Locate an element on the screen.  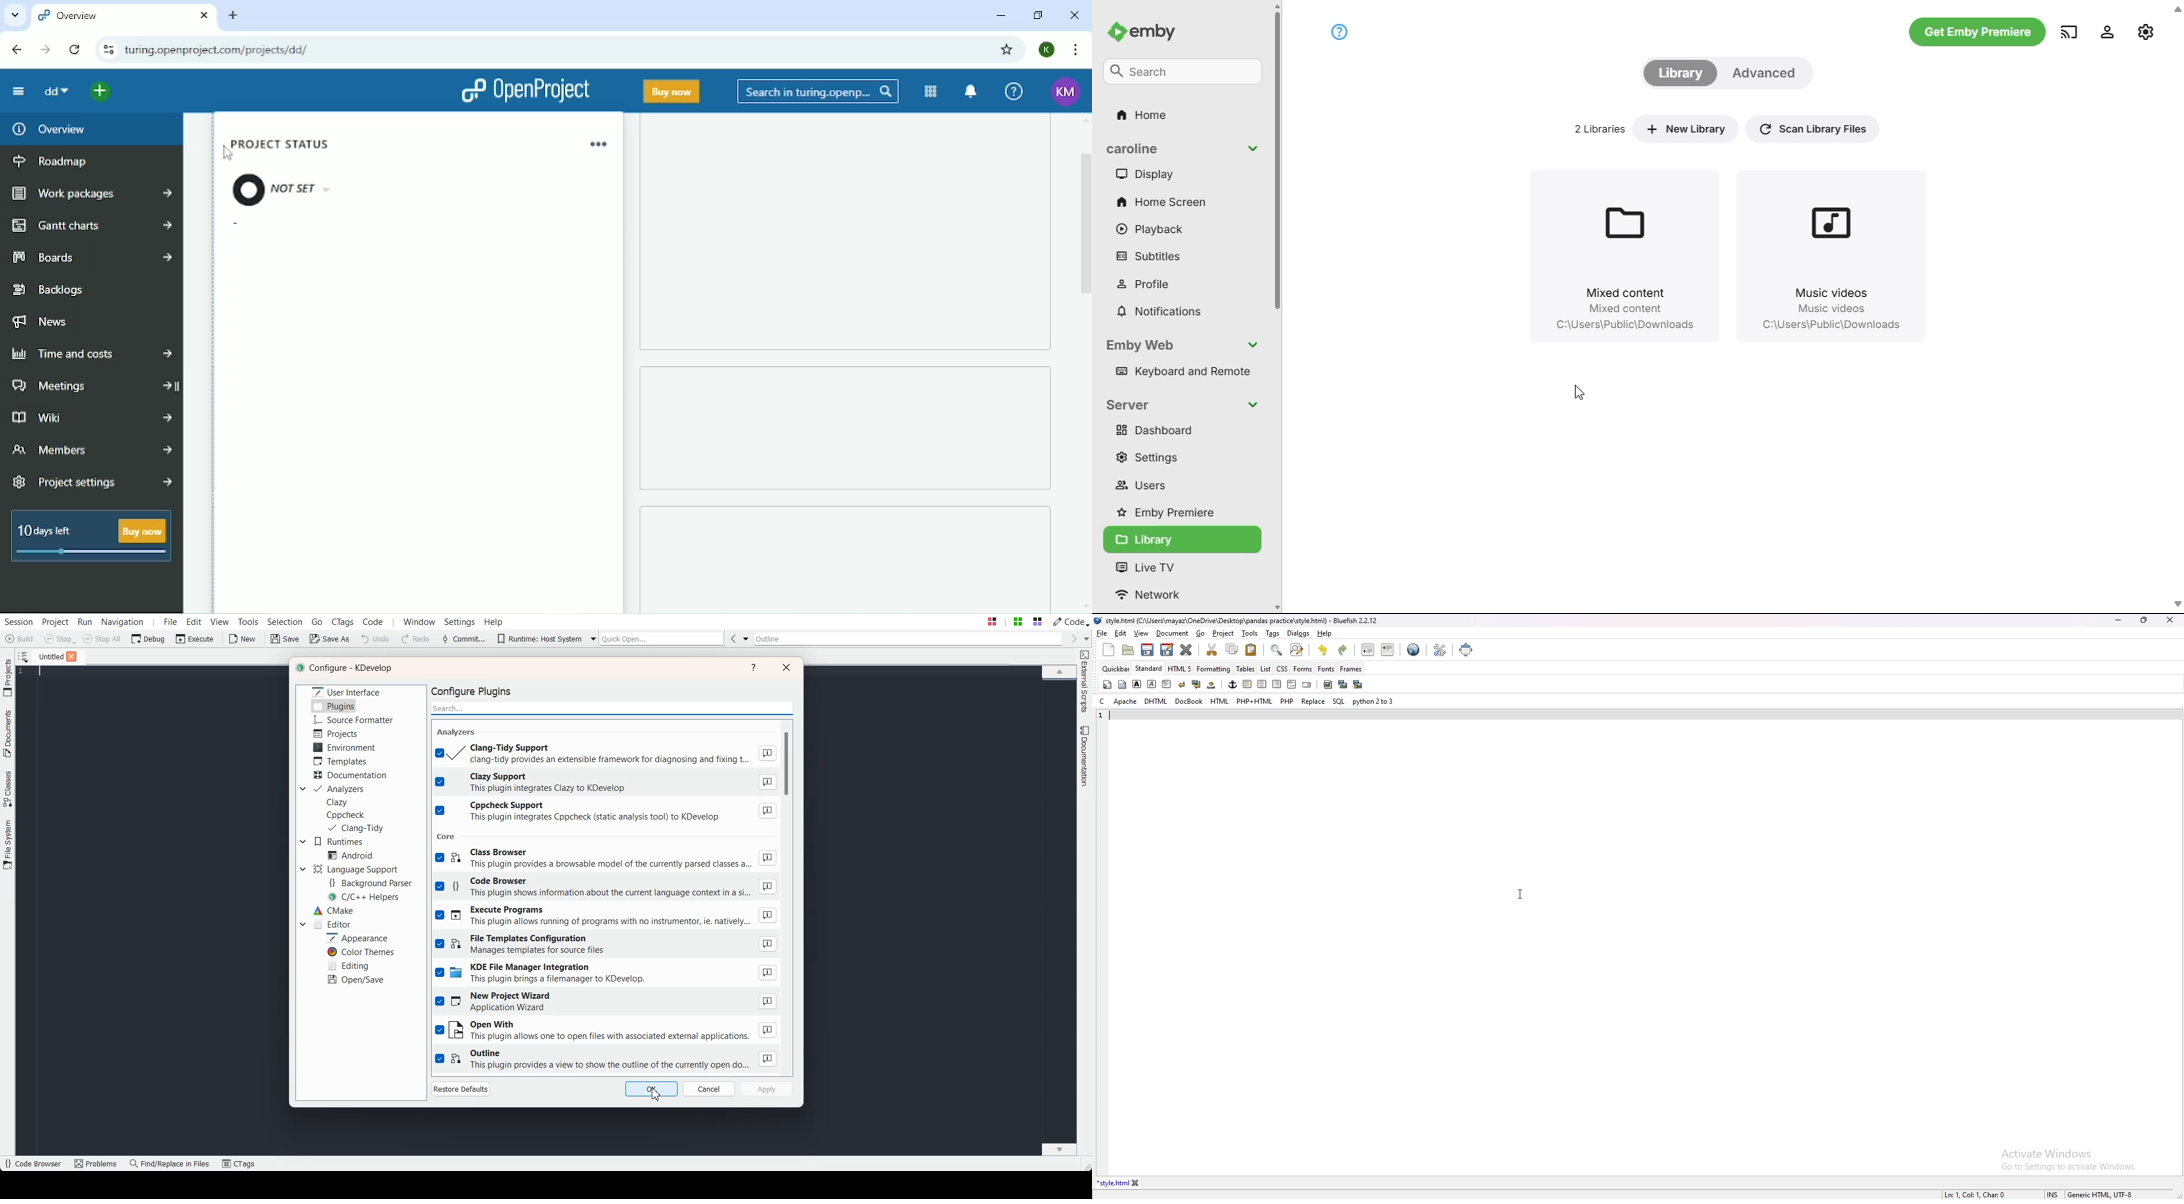
dd is located at coordinates (56, 92).